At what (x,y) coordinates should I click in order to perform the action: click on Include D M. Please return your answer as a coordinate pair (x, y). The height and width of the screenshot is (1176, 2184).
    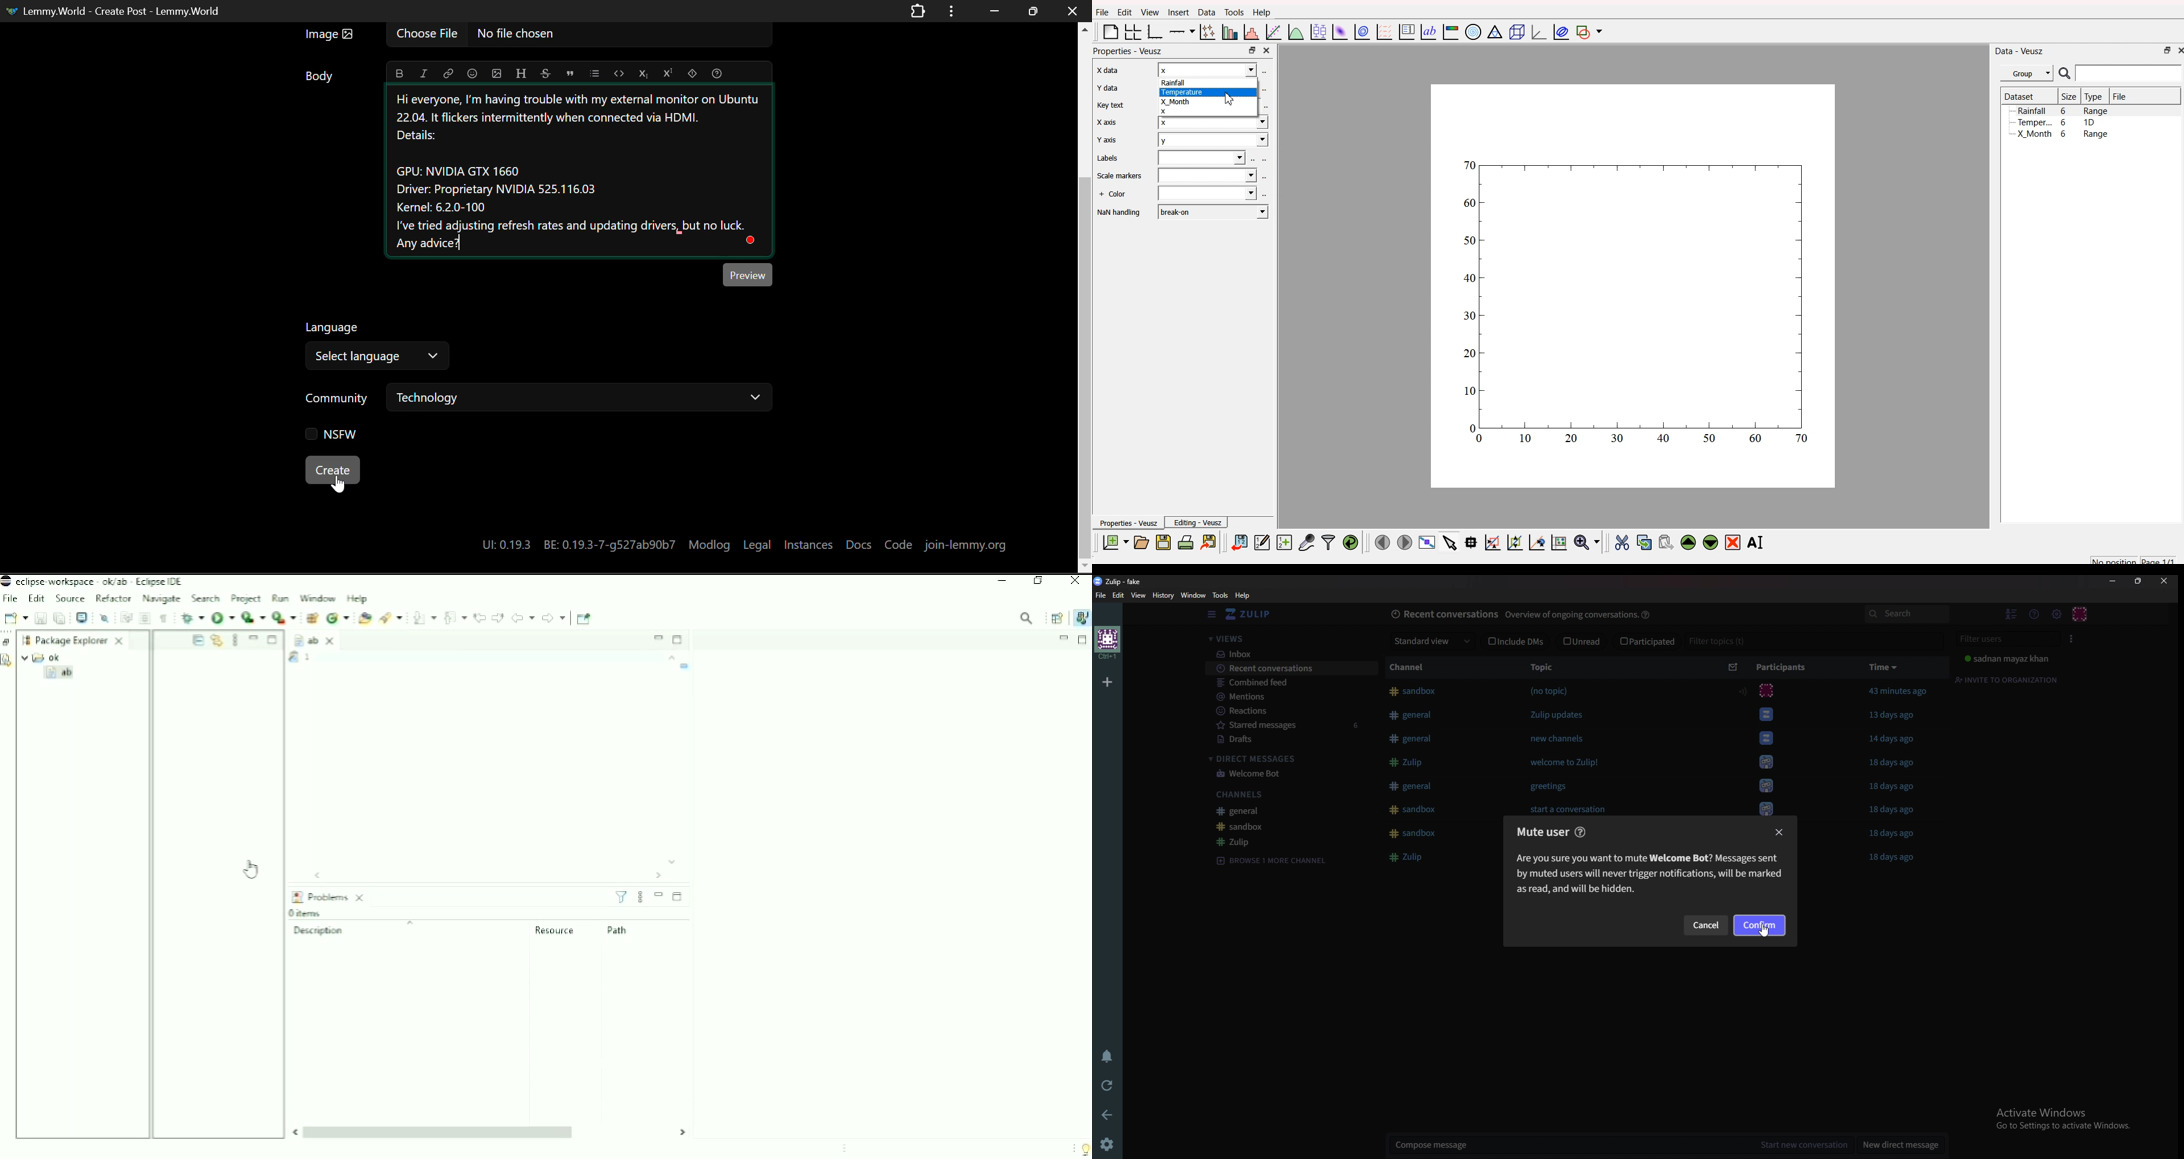
    Looking at the image, I should click on (1515, 643).